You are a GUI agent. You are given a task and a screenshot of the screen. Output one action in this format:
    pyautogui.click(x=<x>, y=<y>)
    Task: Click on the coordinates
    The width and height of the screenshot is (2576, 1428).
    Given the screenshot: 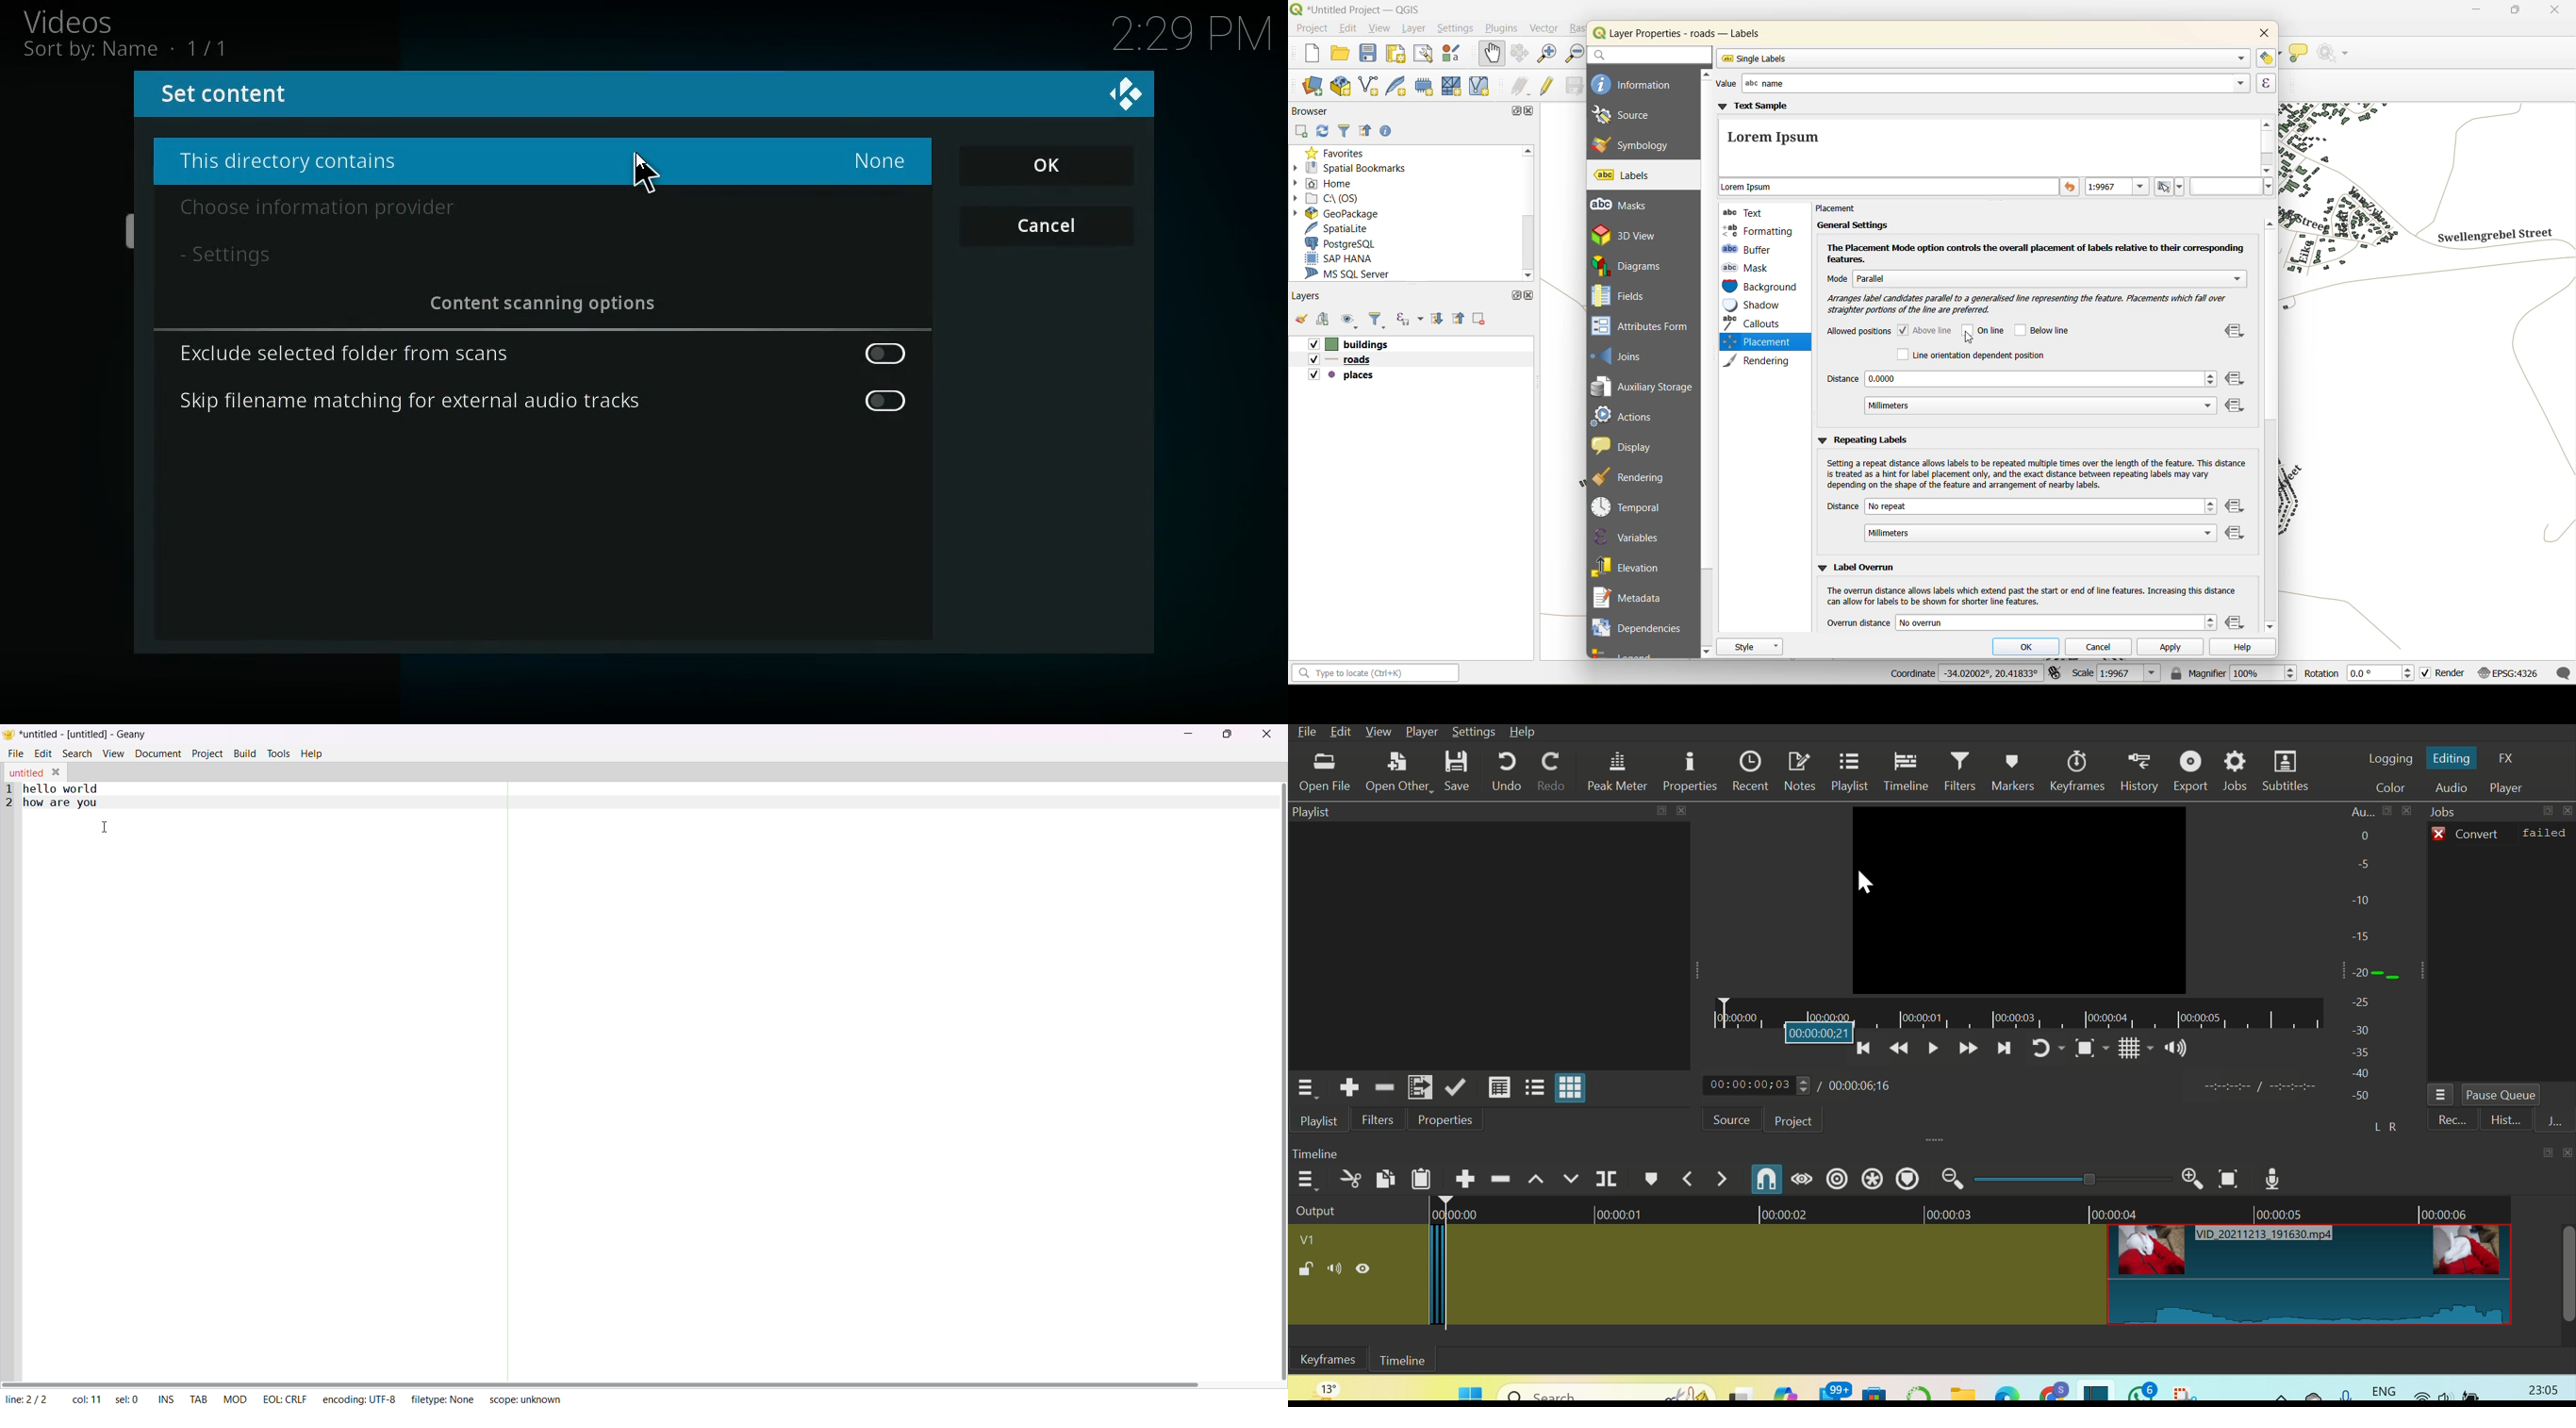 What is the action you would take?
    pyautogui.click(x=1964, y=674)
    